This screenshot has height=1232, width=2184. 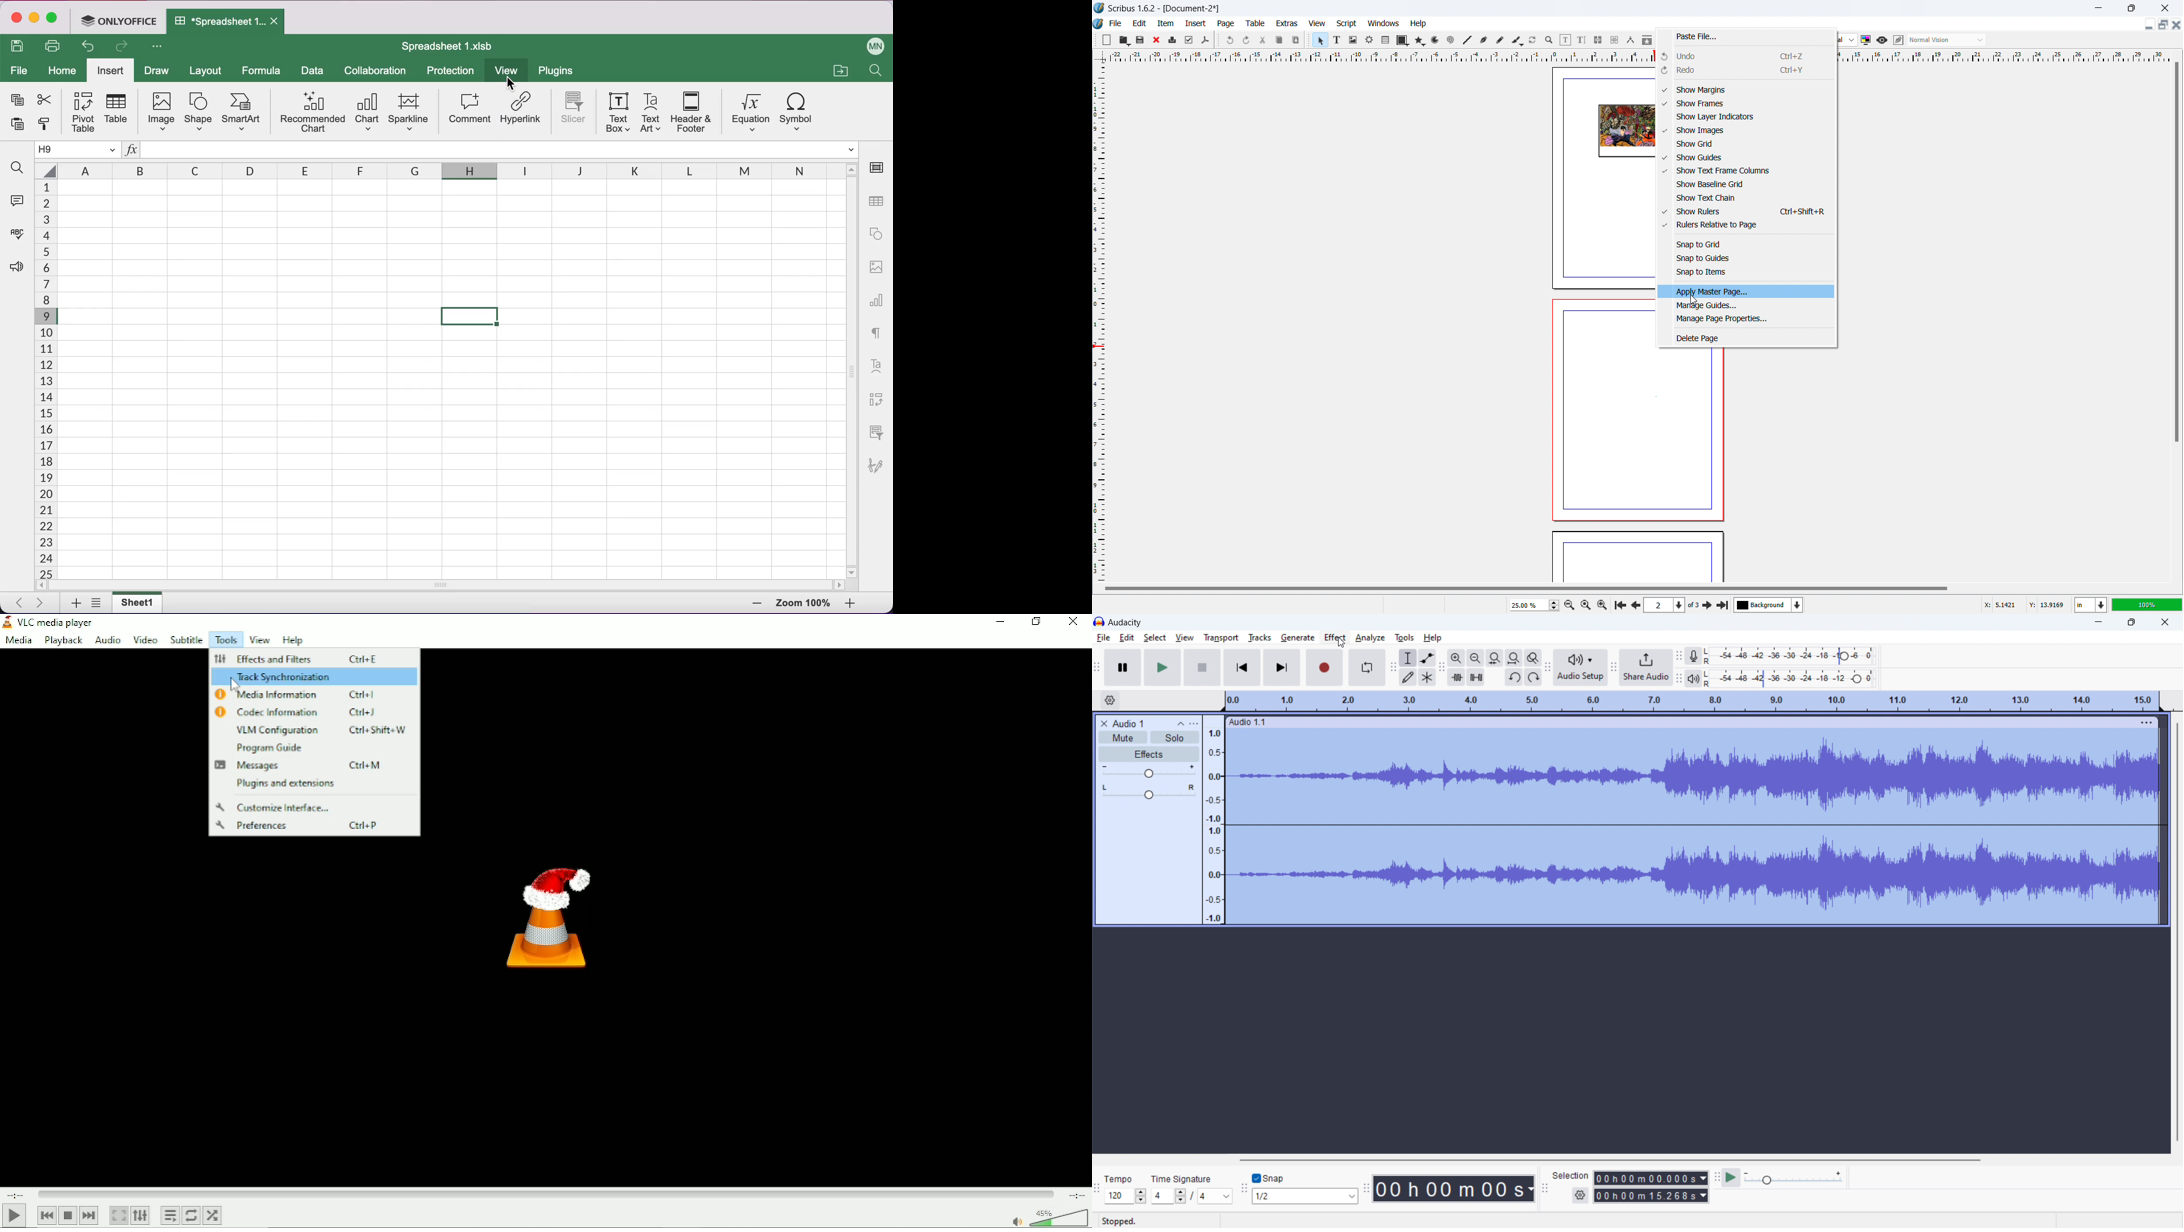 What do you see at coordinates (1633, 437) in the screenshot?
I see `page` at bounding box center [1633, 437].